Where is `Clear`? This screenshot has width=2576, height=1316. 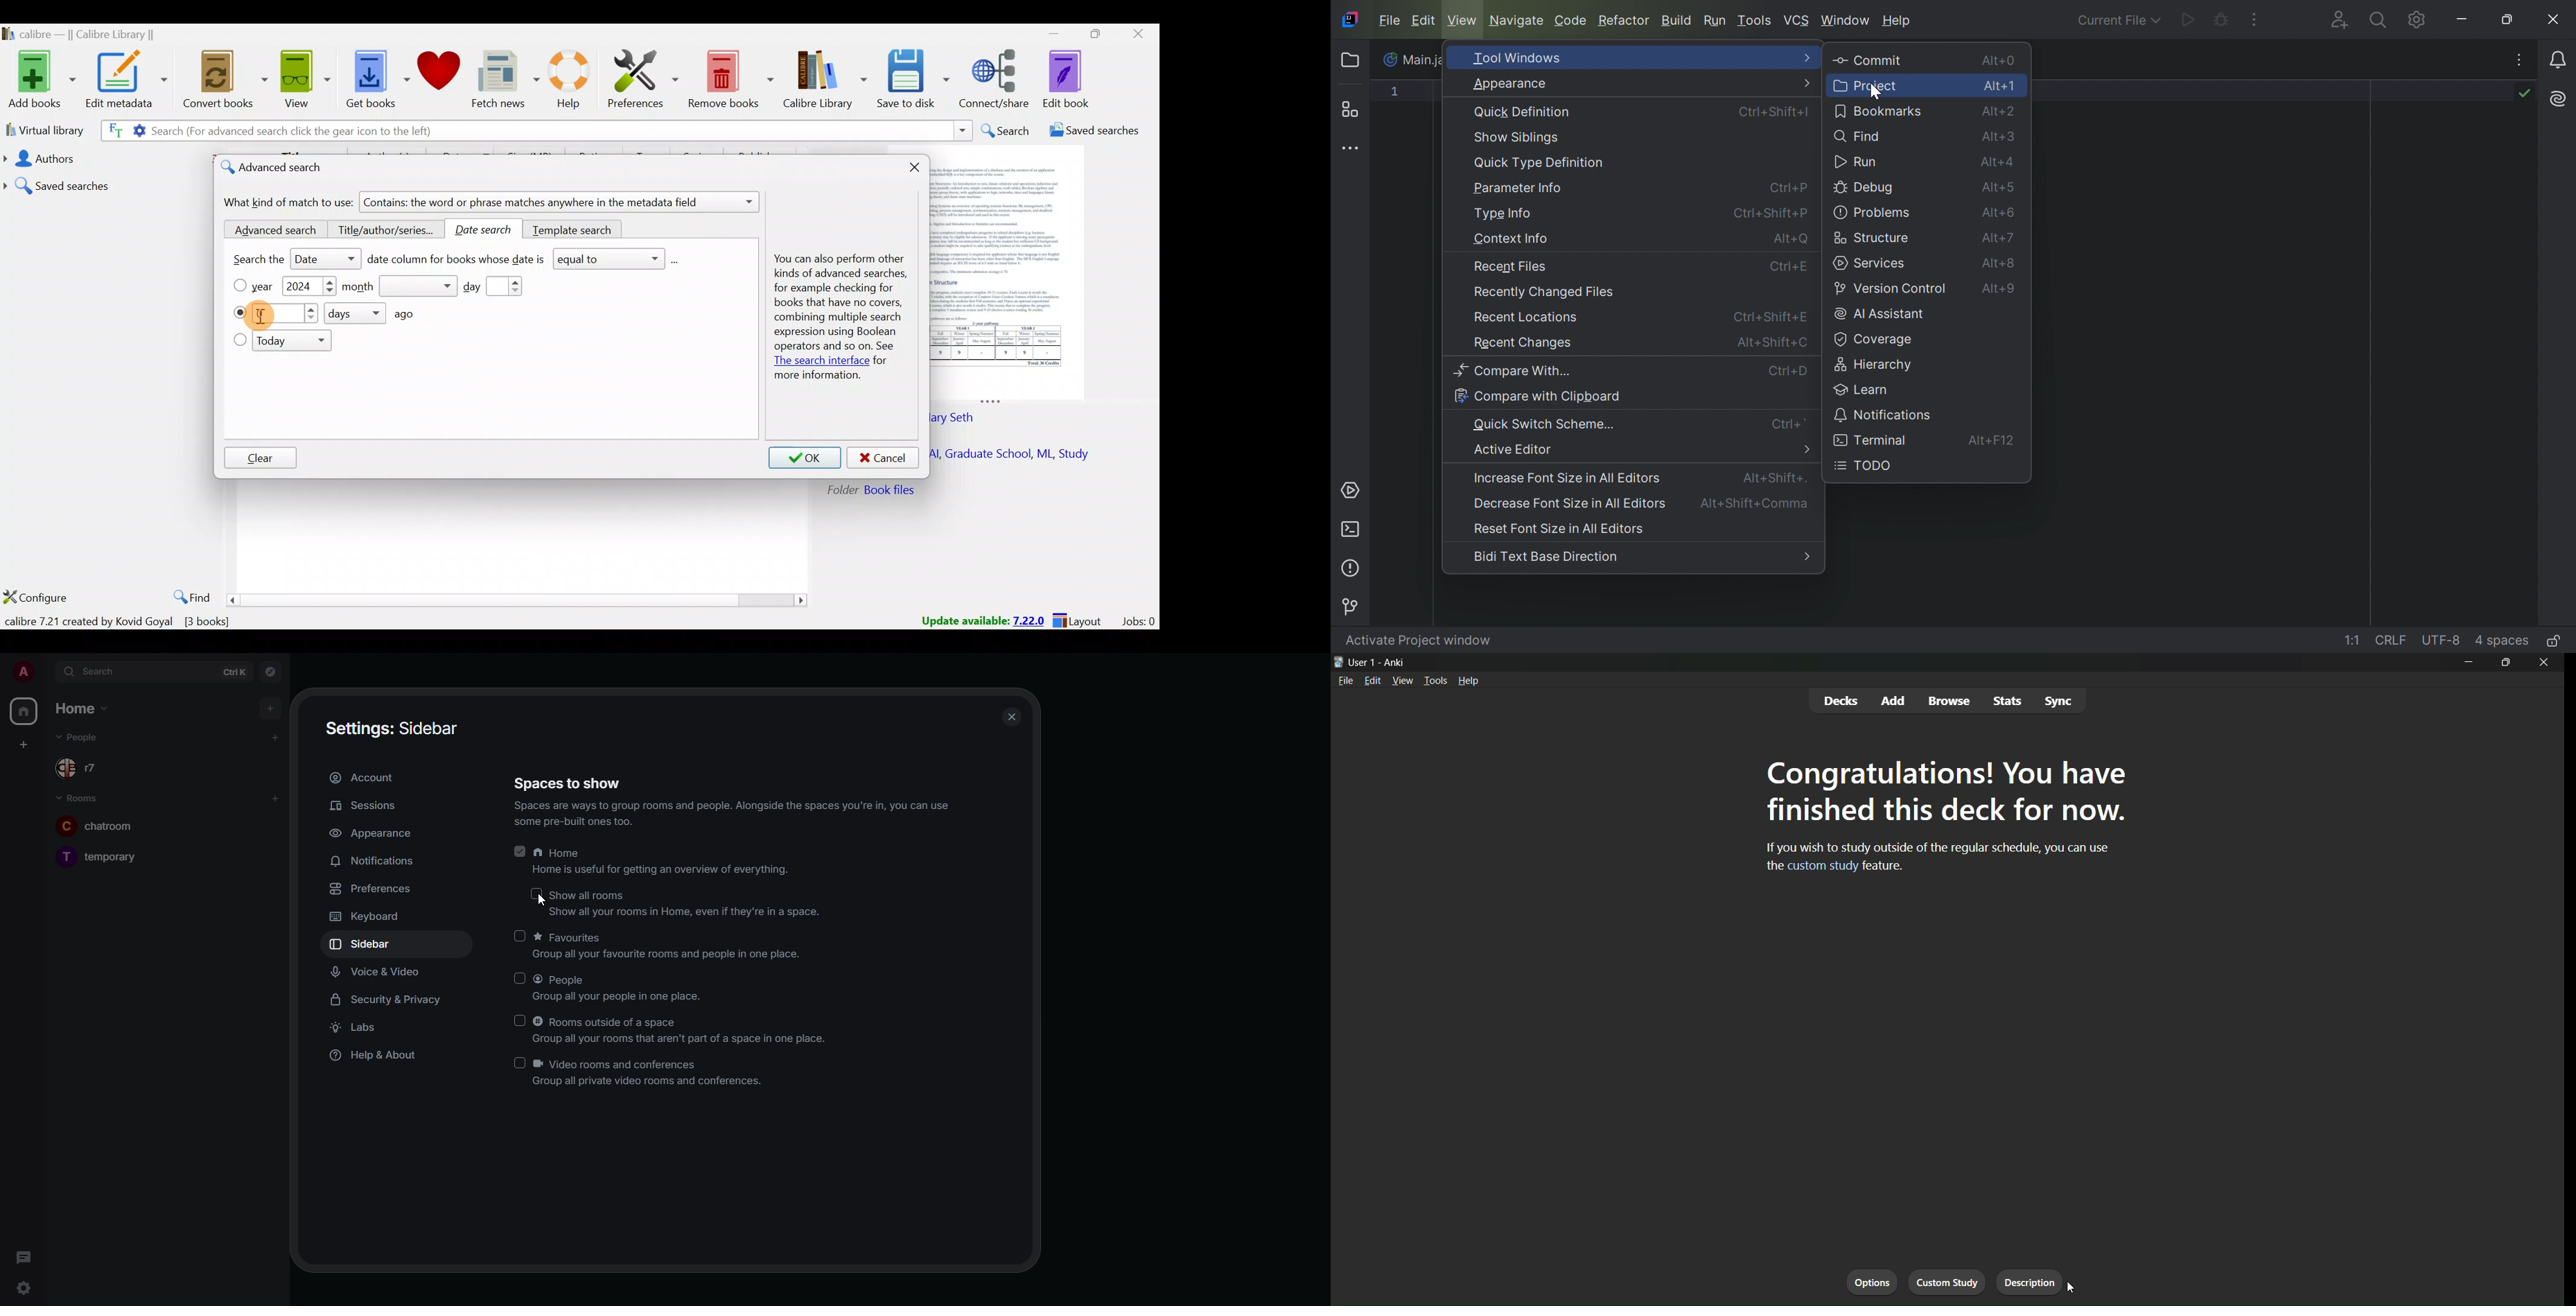 Clear is located at coordinates (261, 459).